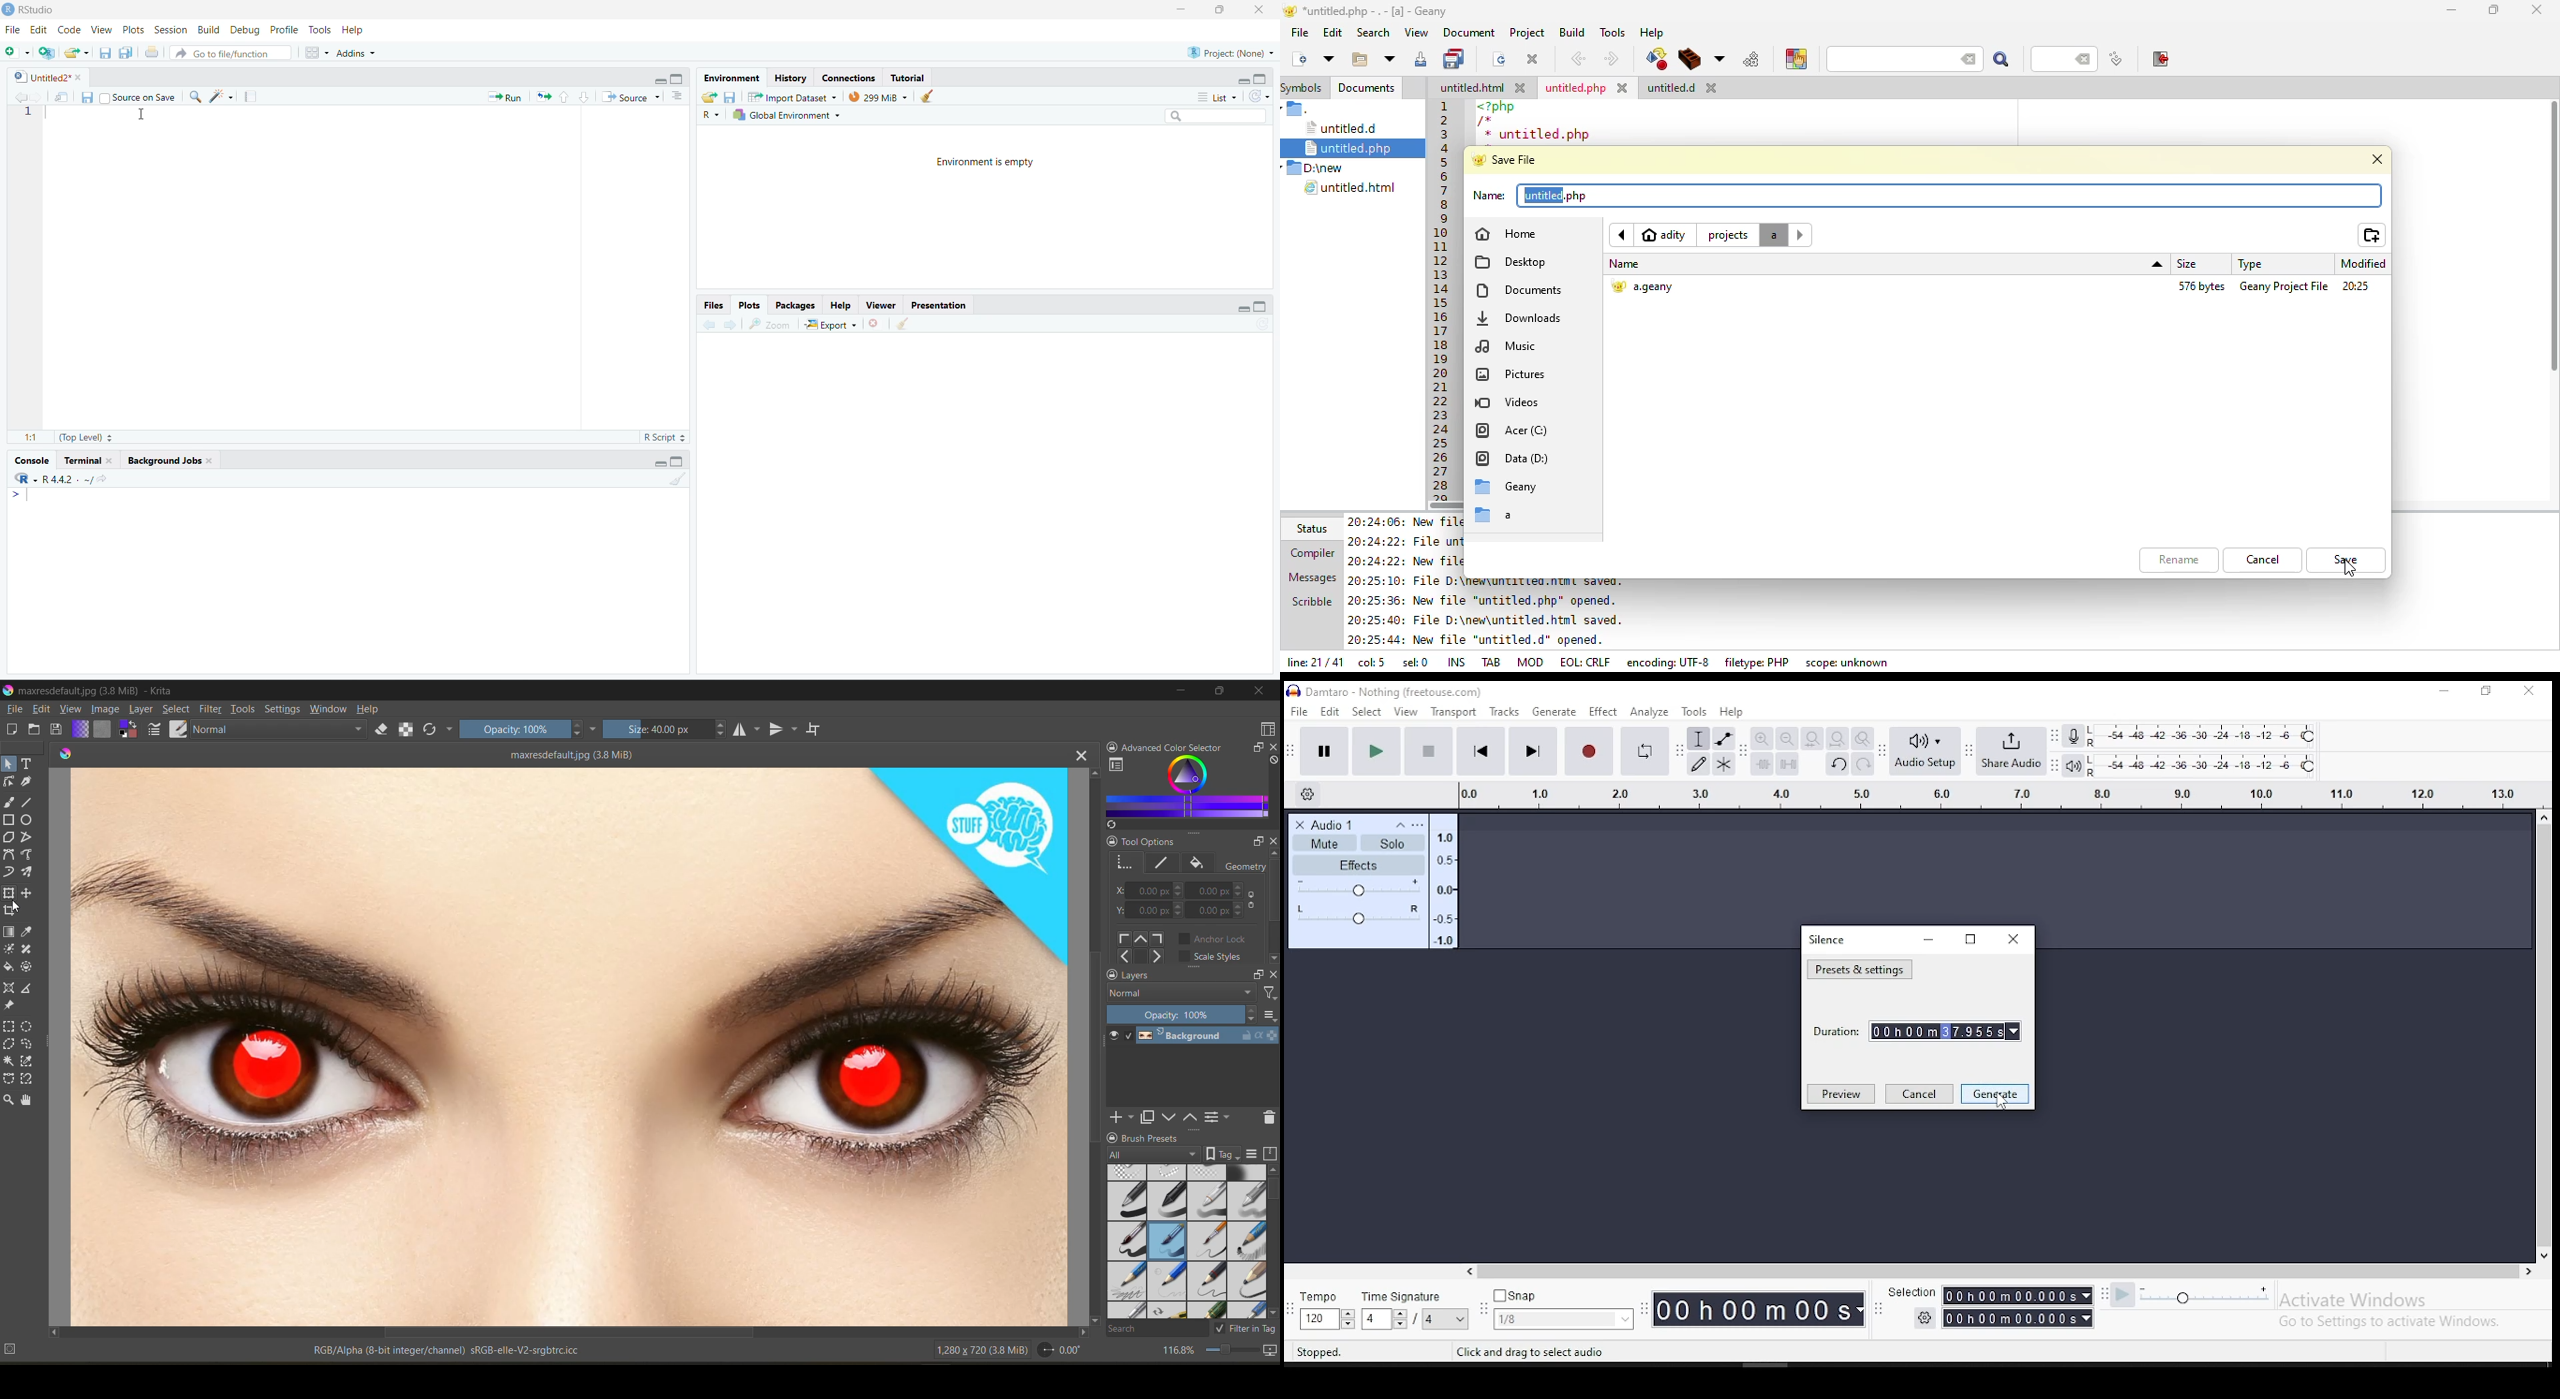 The width and height of the screenshot is (2576, 1400). What do you see at coordinates (28, 1044) in the screenshot?
I see `tool` at bounding box center [28, 1044].